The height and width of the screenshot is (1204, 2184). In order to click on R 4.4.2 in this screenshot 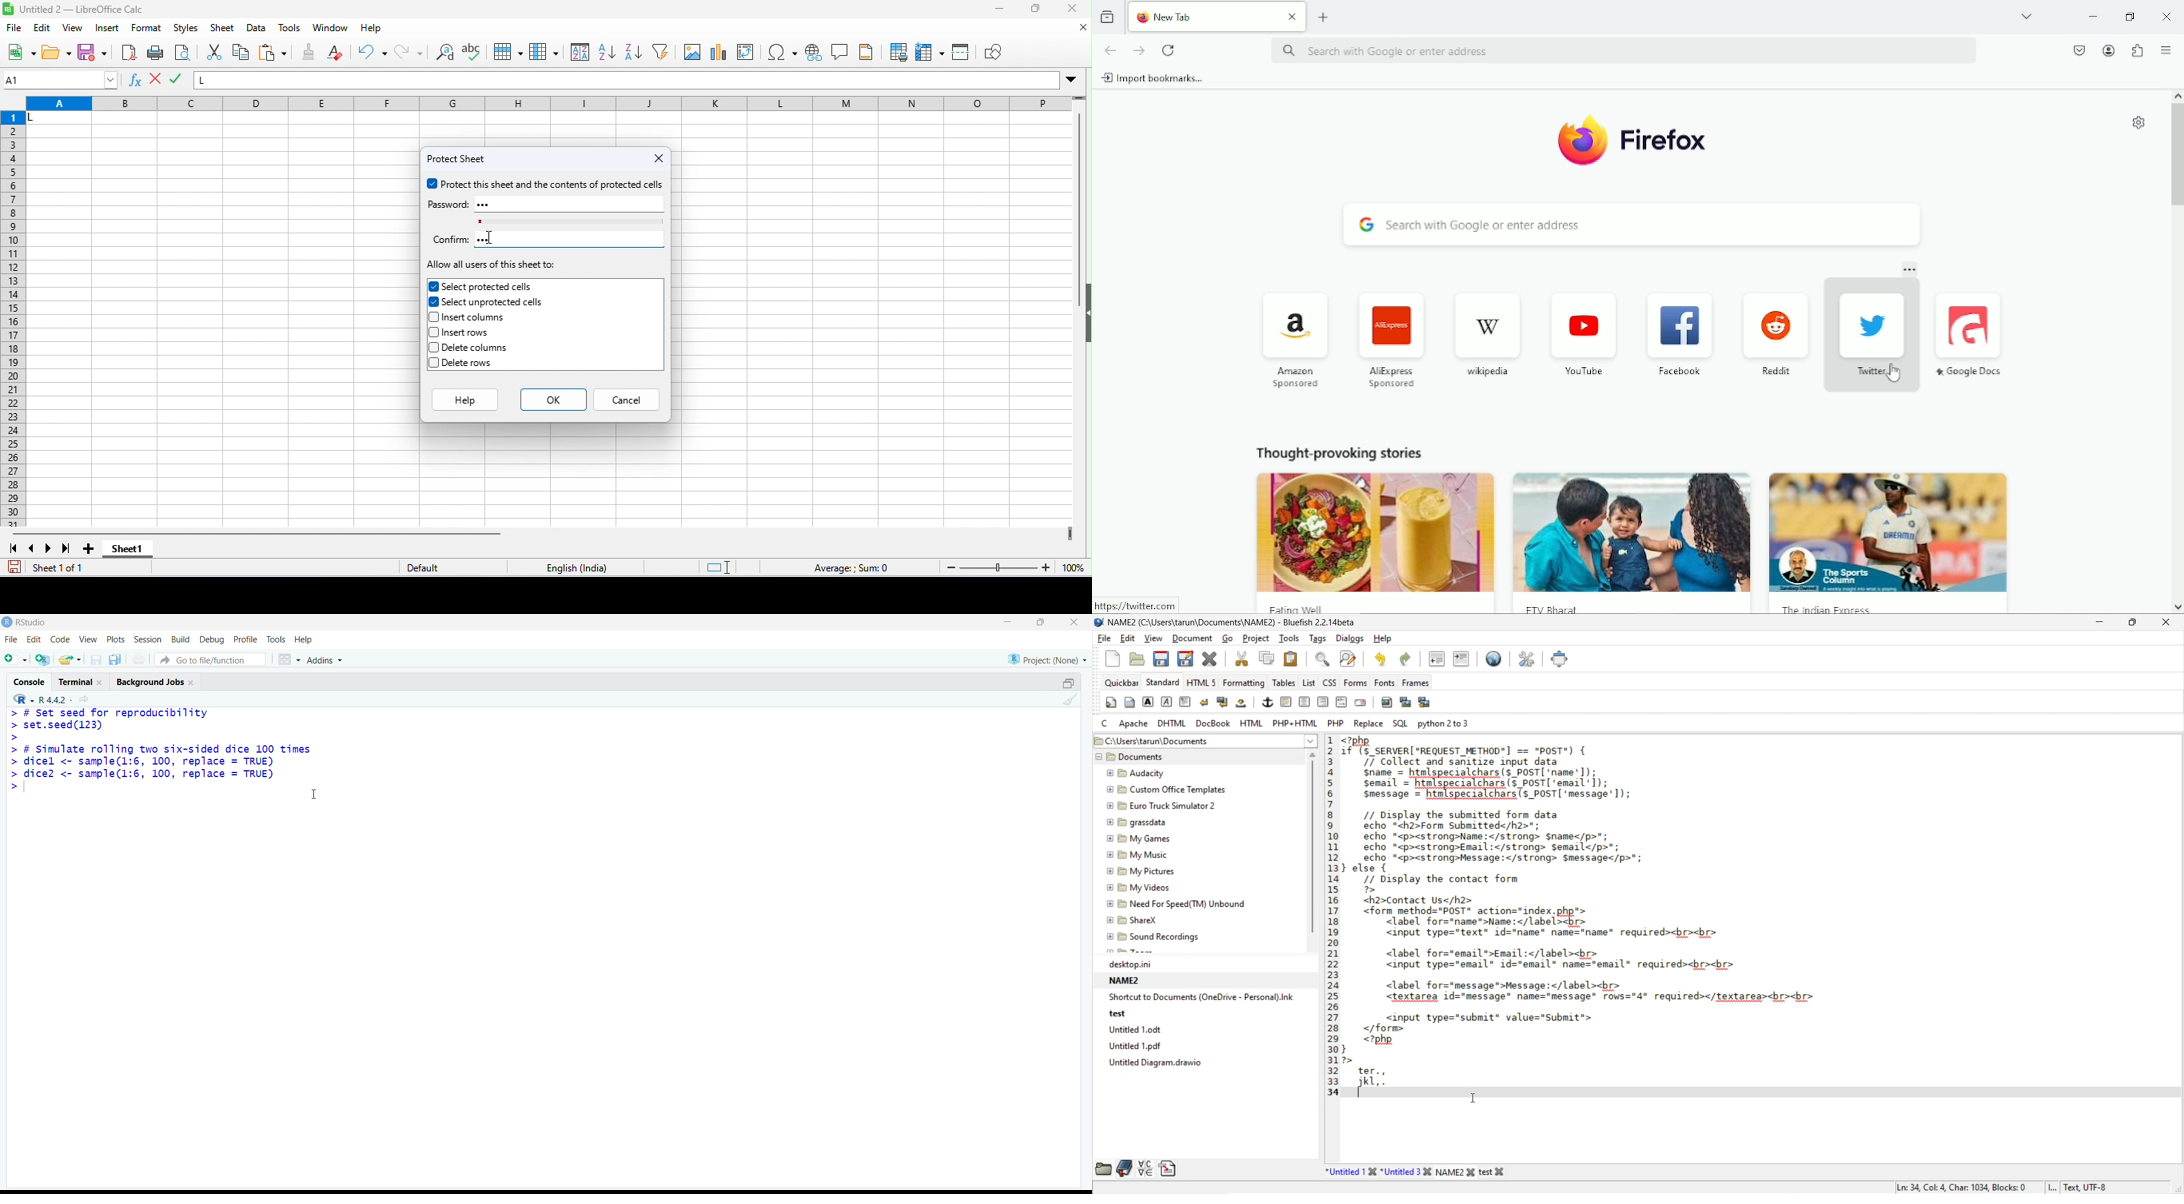, I will do `click(56, 700)`.